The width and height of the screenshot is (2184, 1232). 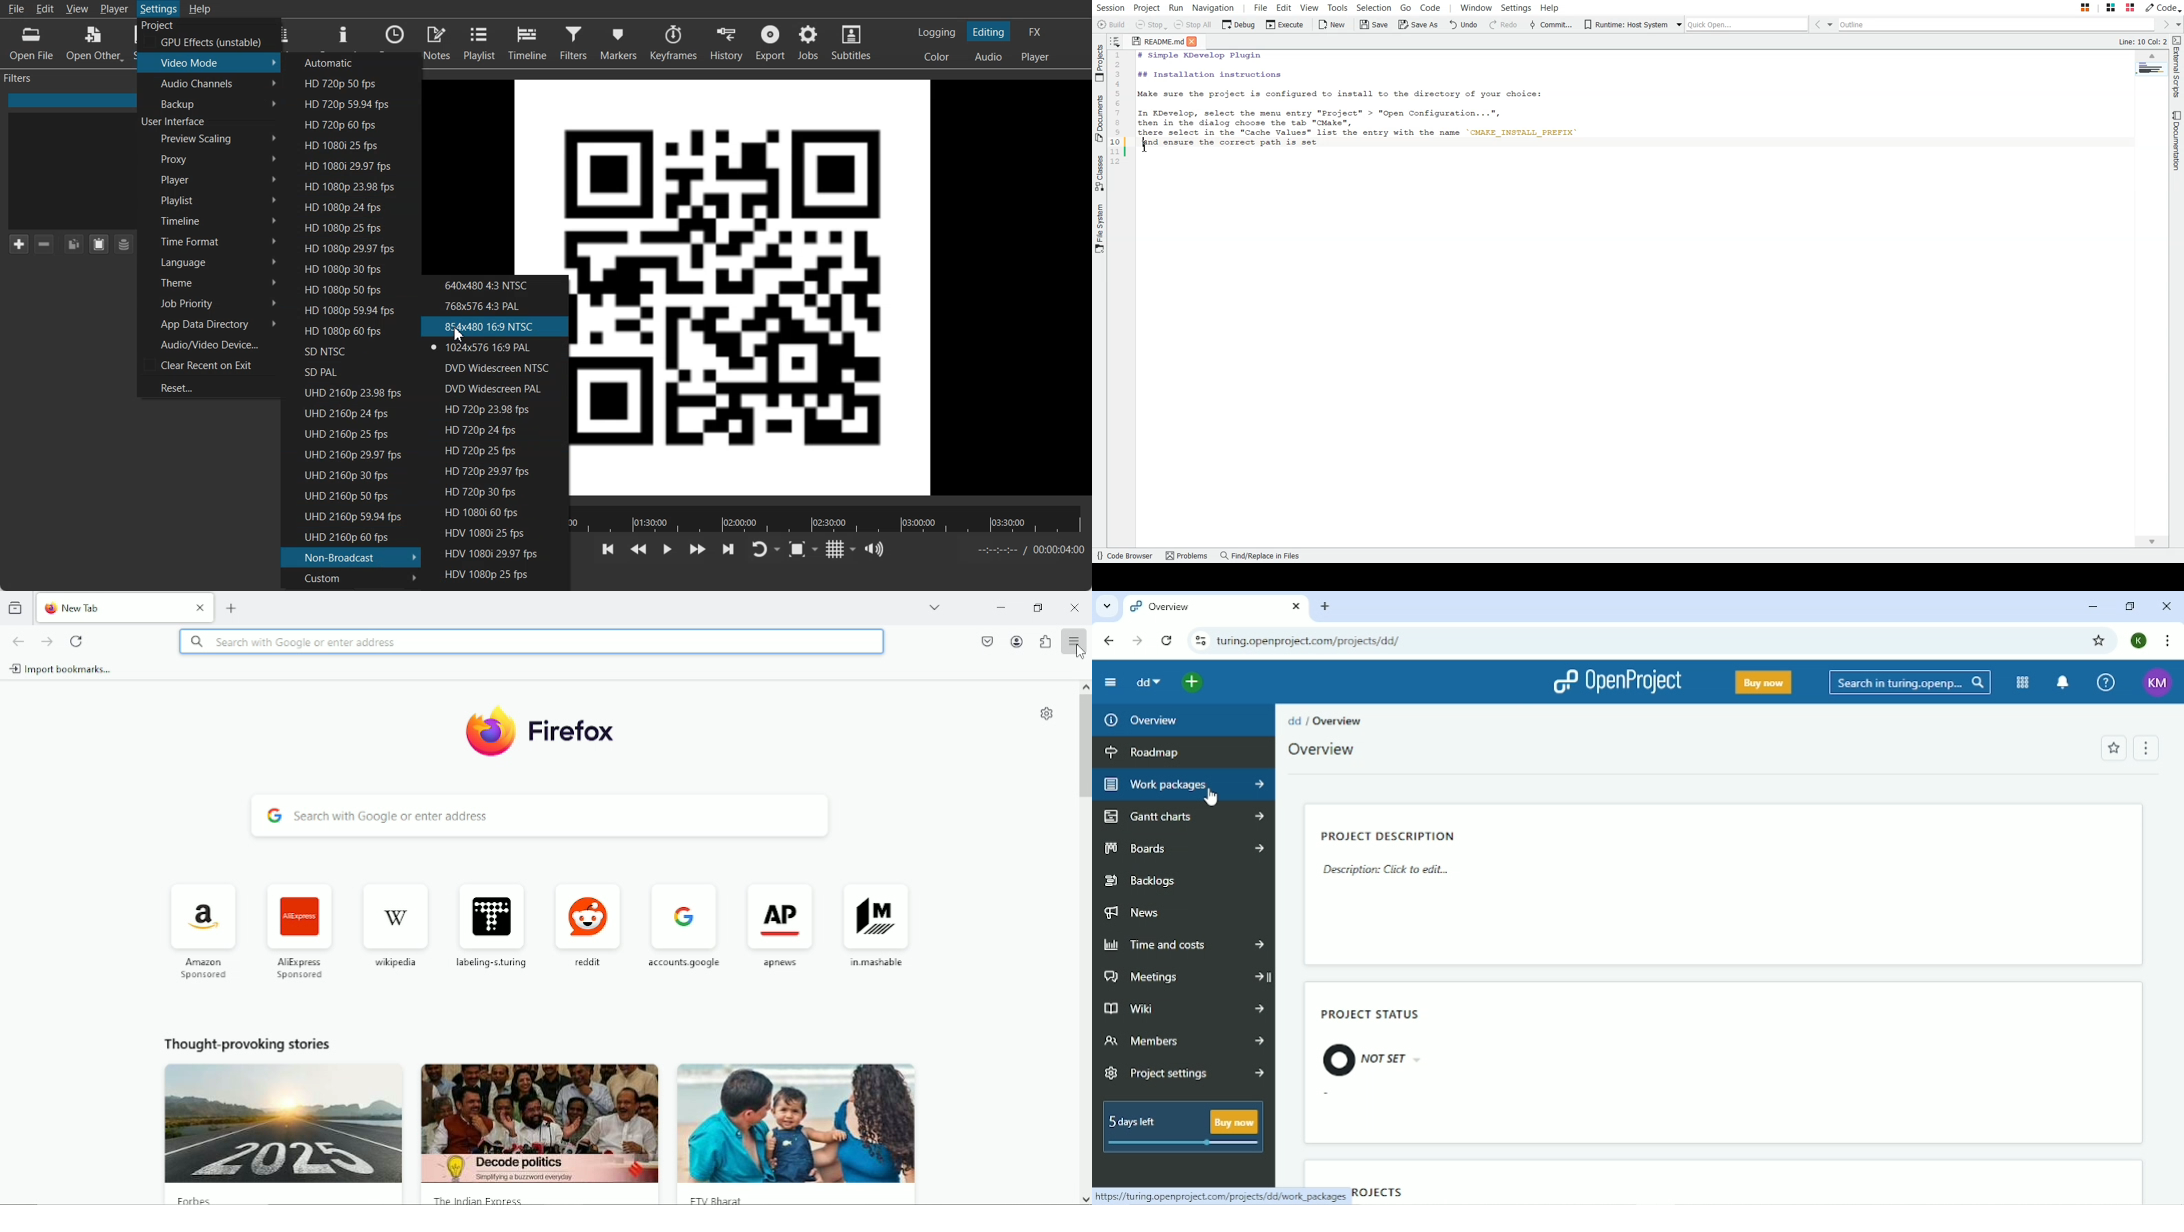 What do you see at coordinates (210, 199) in the screenshot?
I see `Playlist` at bounding box center [210, 199].